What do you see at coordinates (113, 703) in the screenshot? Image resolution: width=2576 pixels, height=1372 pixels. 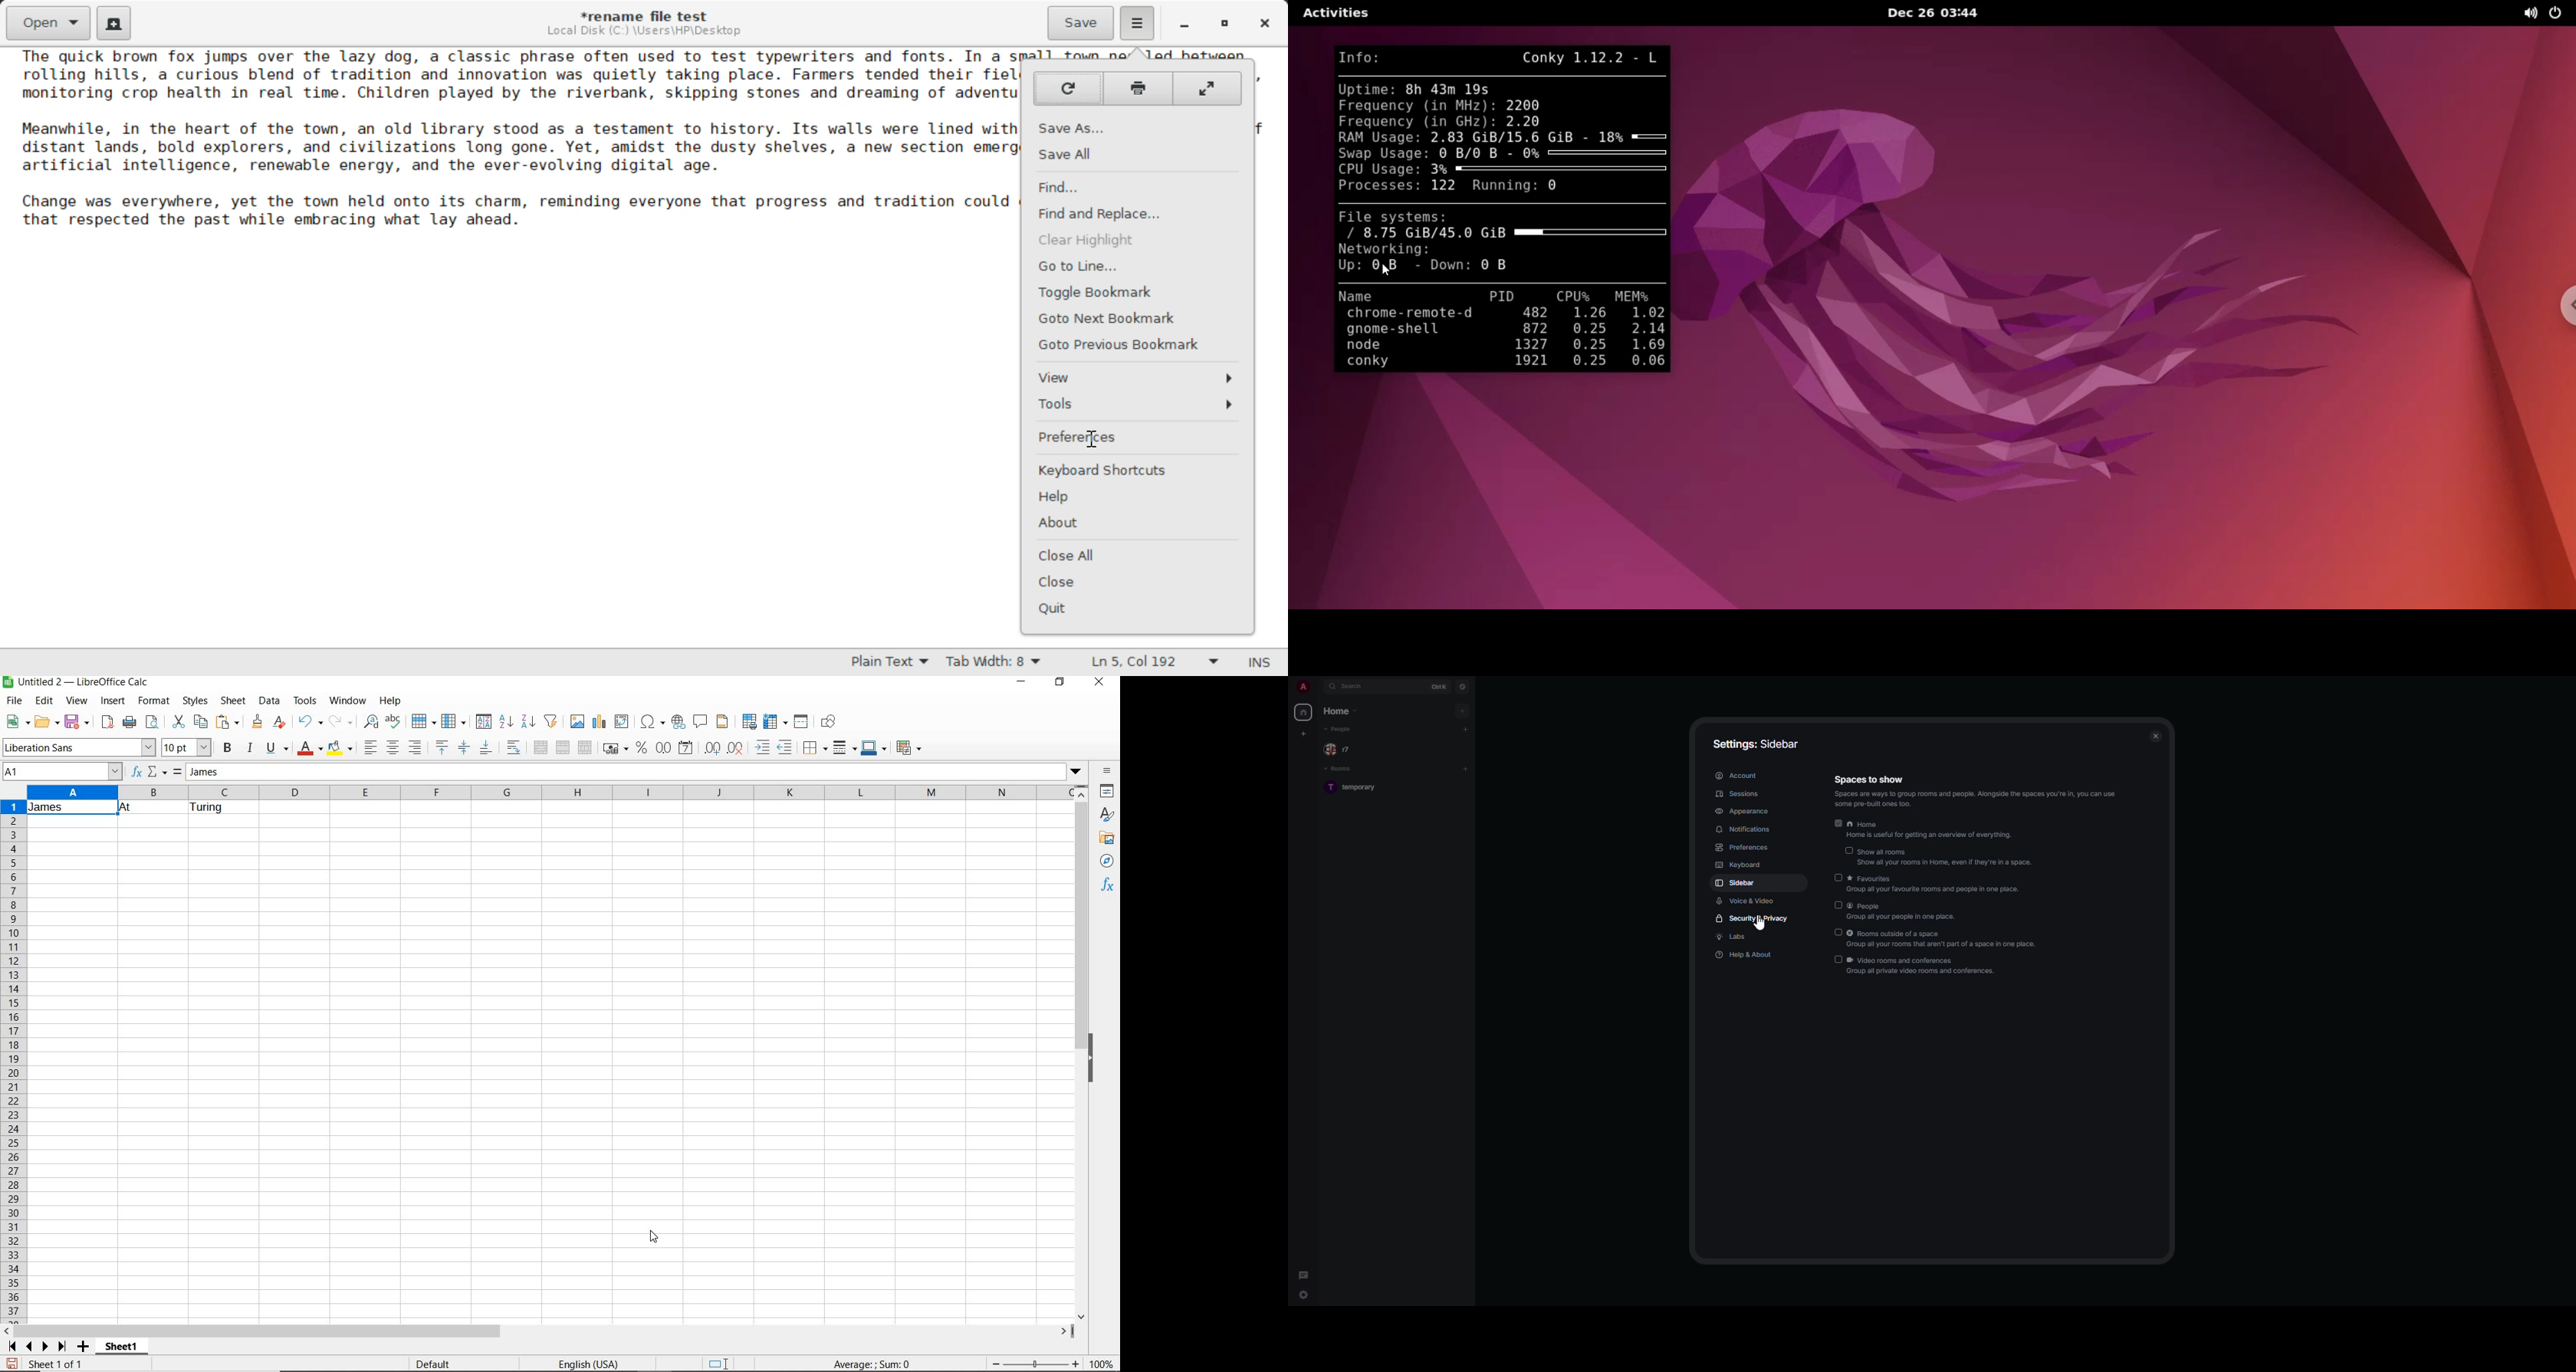 I see `insert` at bounding box center [113, 703].